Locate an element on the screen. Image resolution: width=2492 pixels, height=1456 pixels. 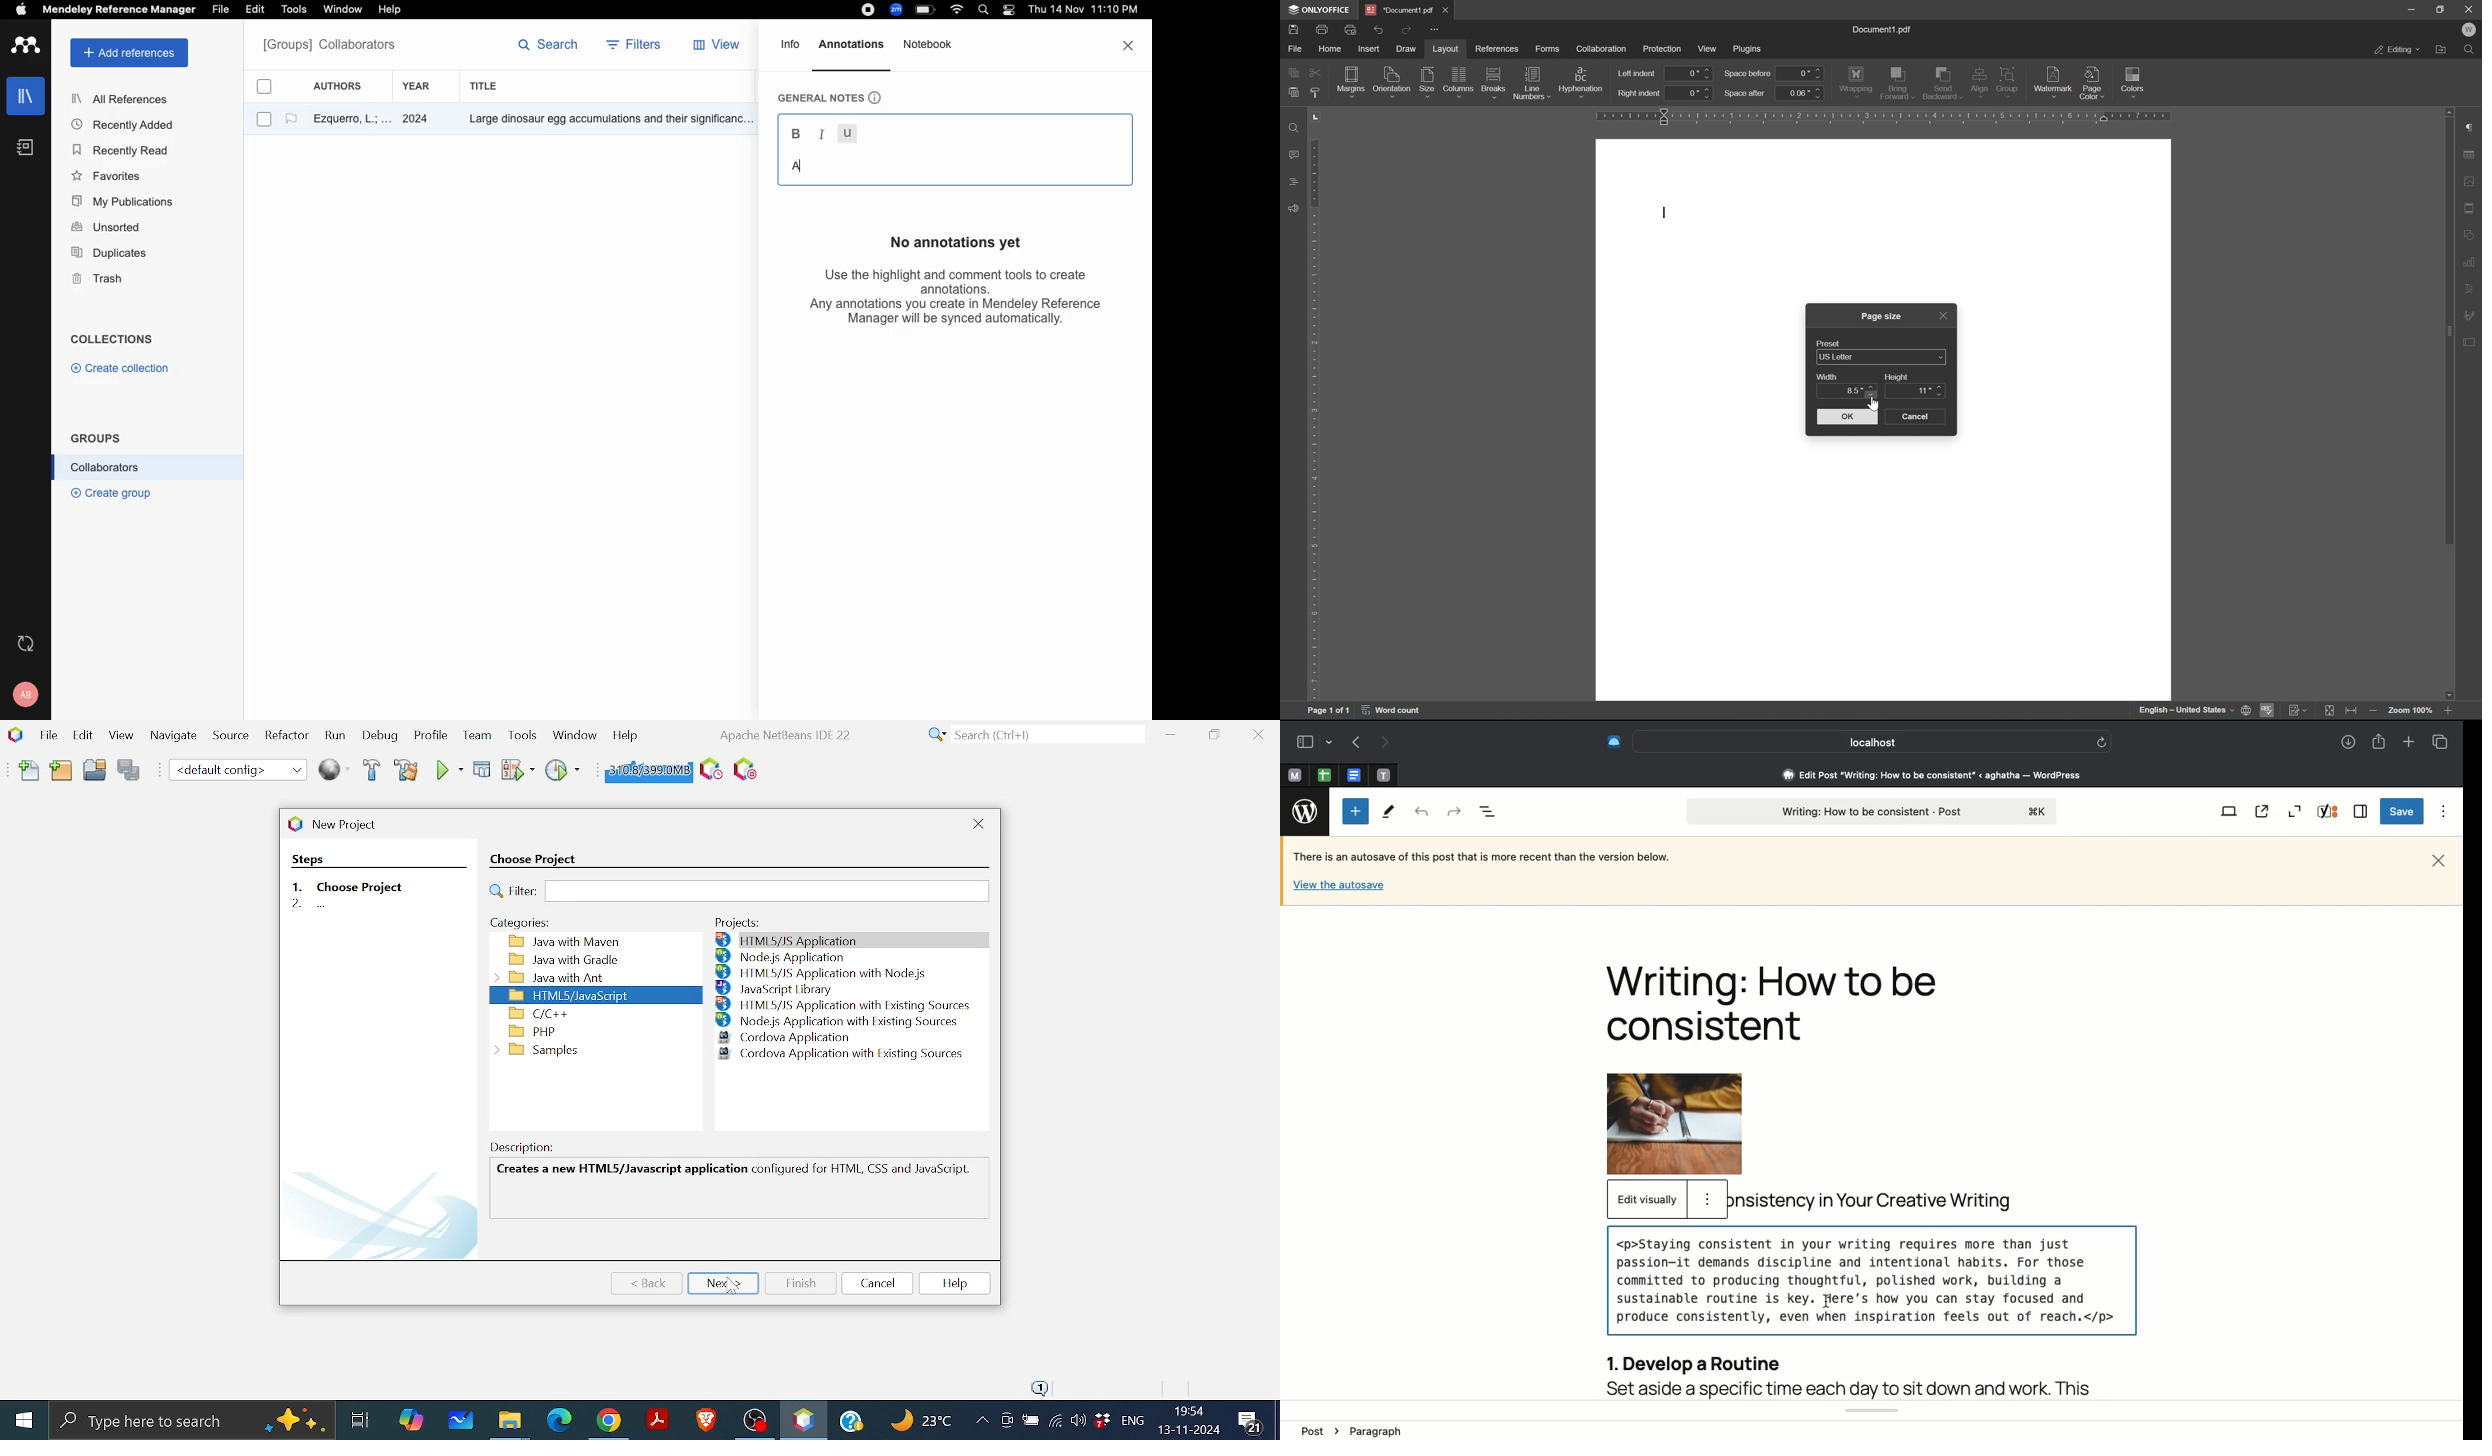
pinned tab is located at coordinates (1293, 773).